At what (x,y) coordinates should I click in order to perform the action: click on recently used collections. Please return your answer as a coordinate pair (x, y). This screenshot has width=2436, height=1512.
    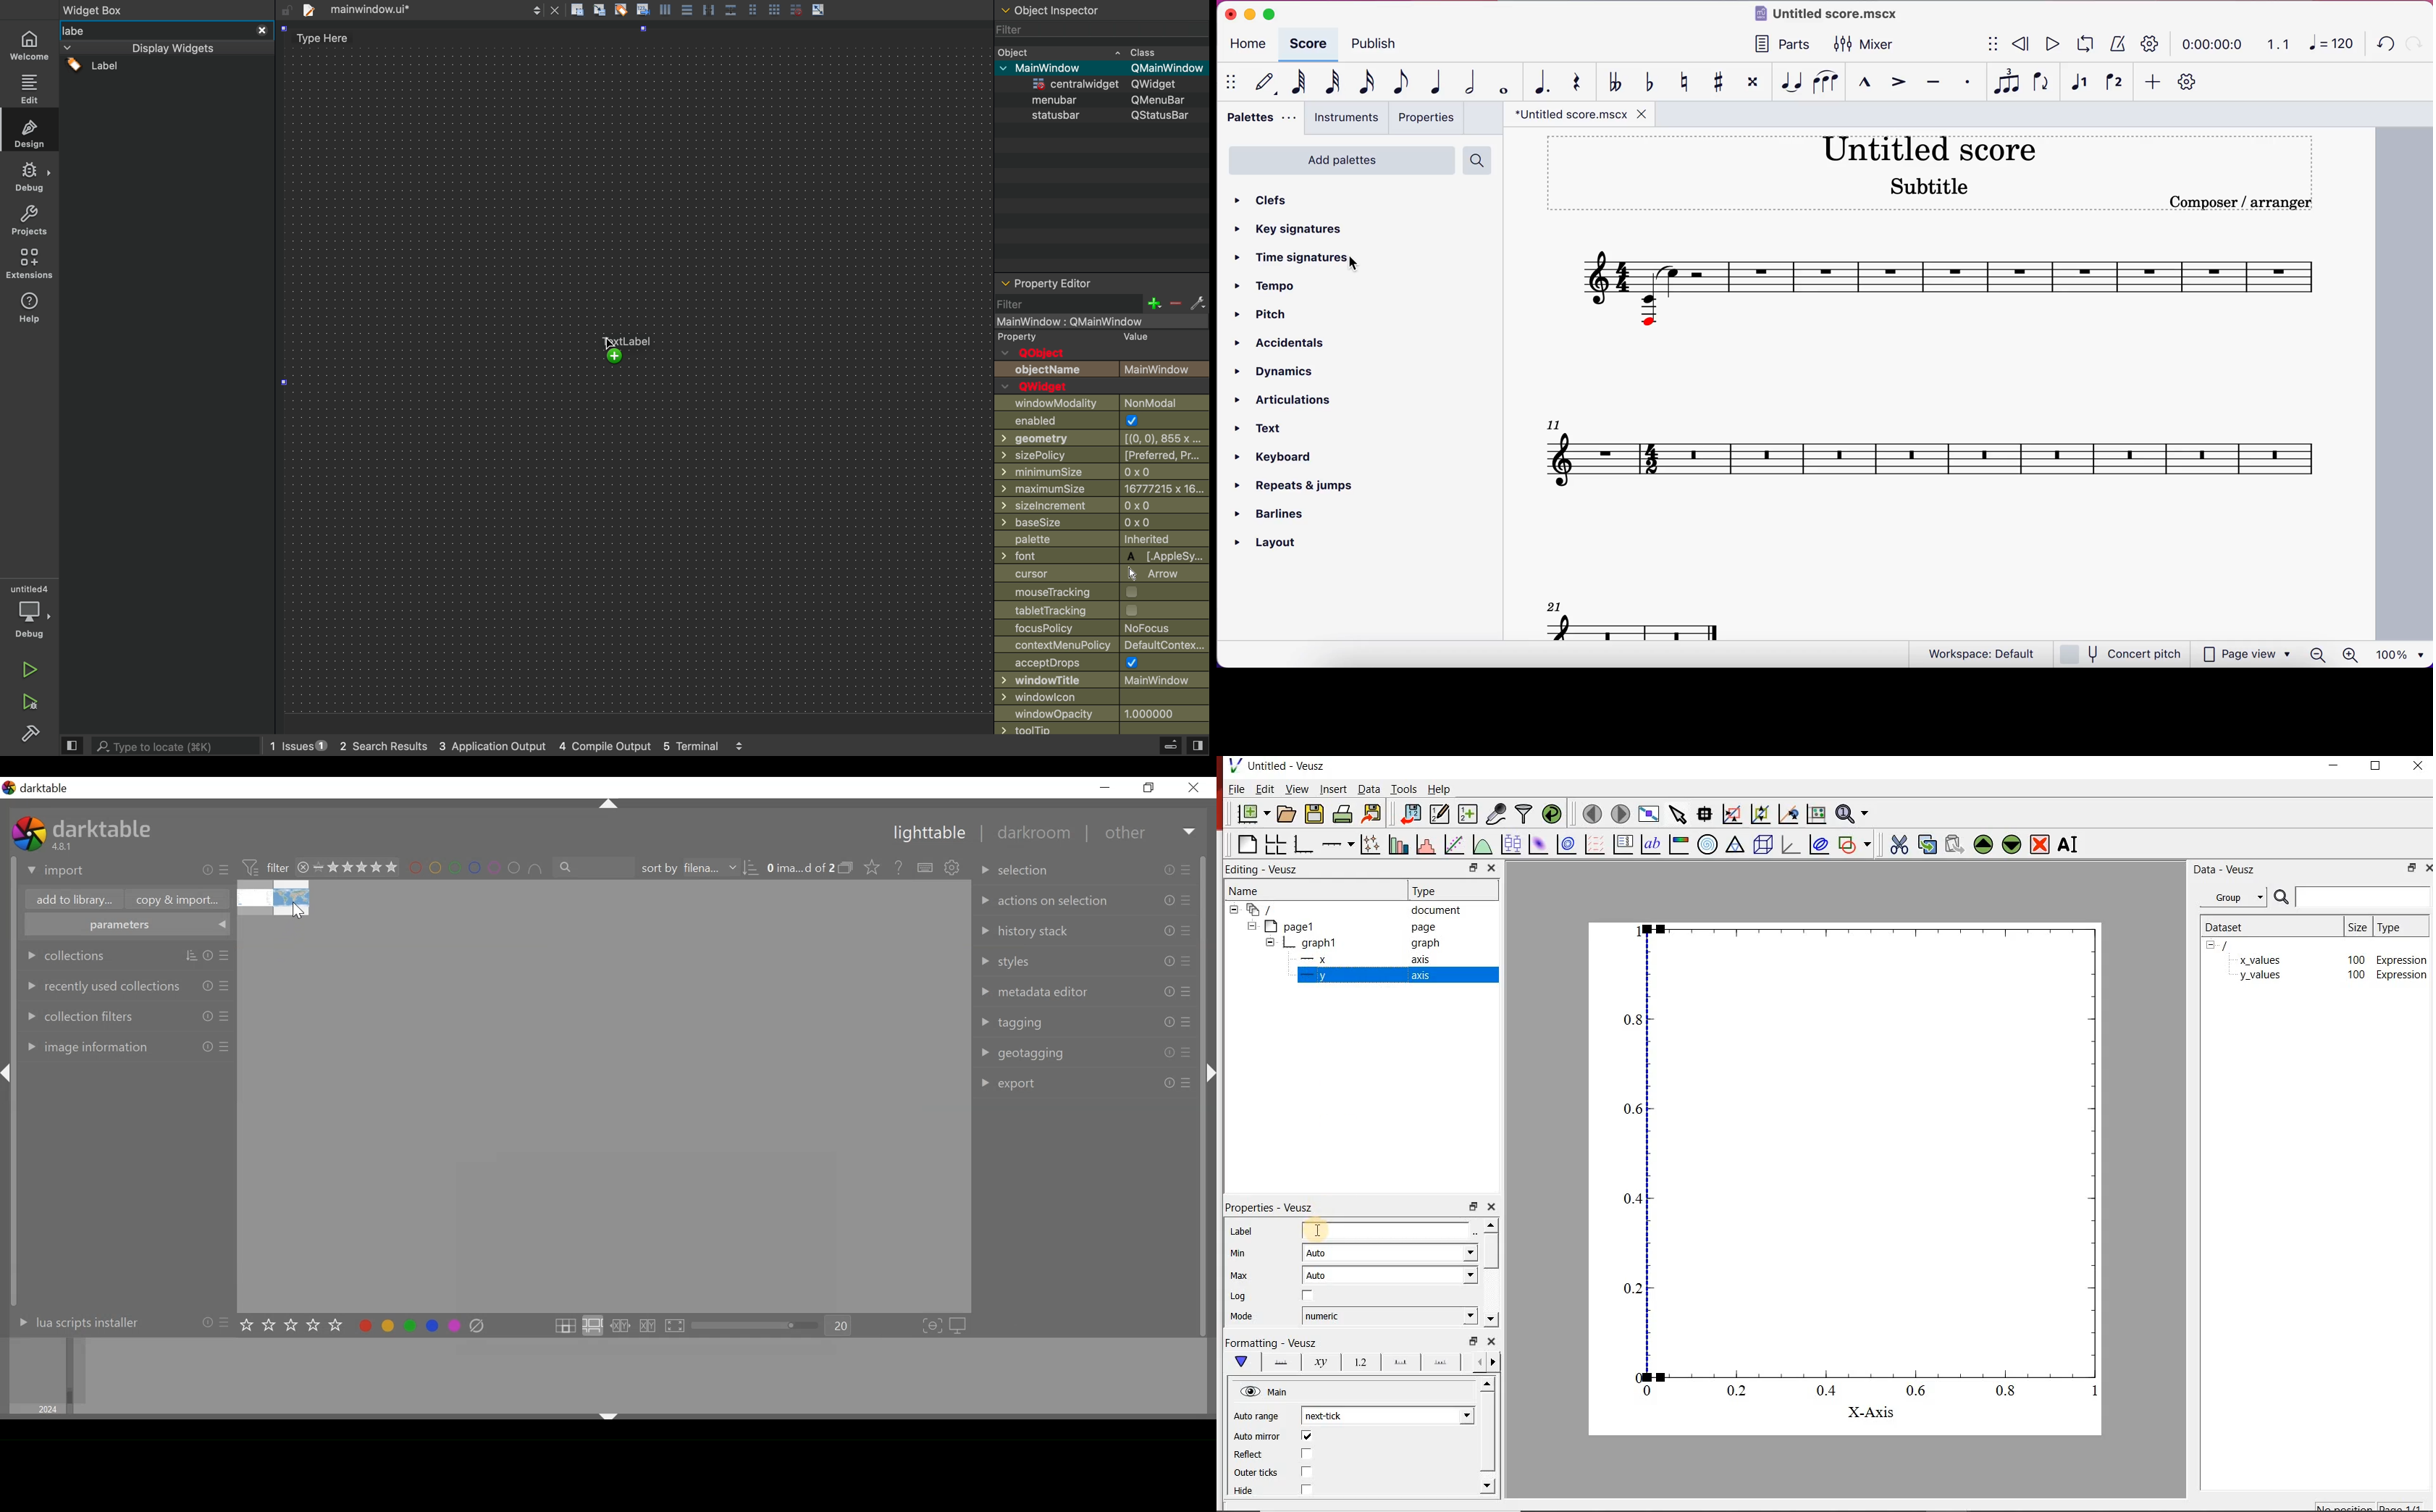
    Looking at the image, I should click on (100, 986).